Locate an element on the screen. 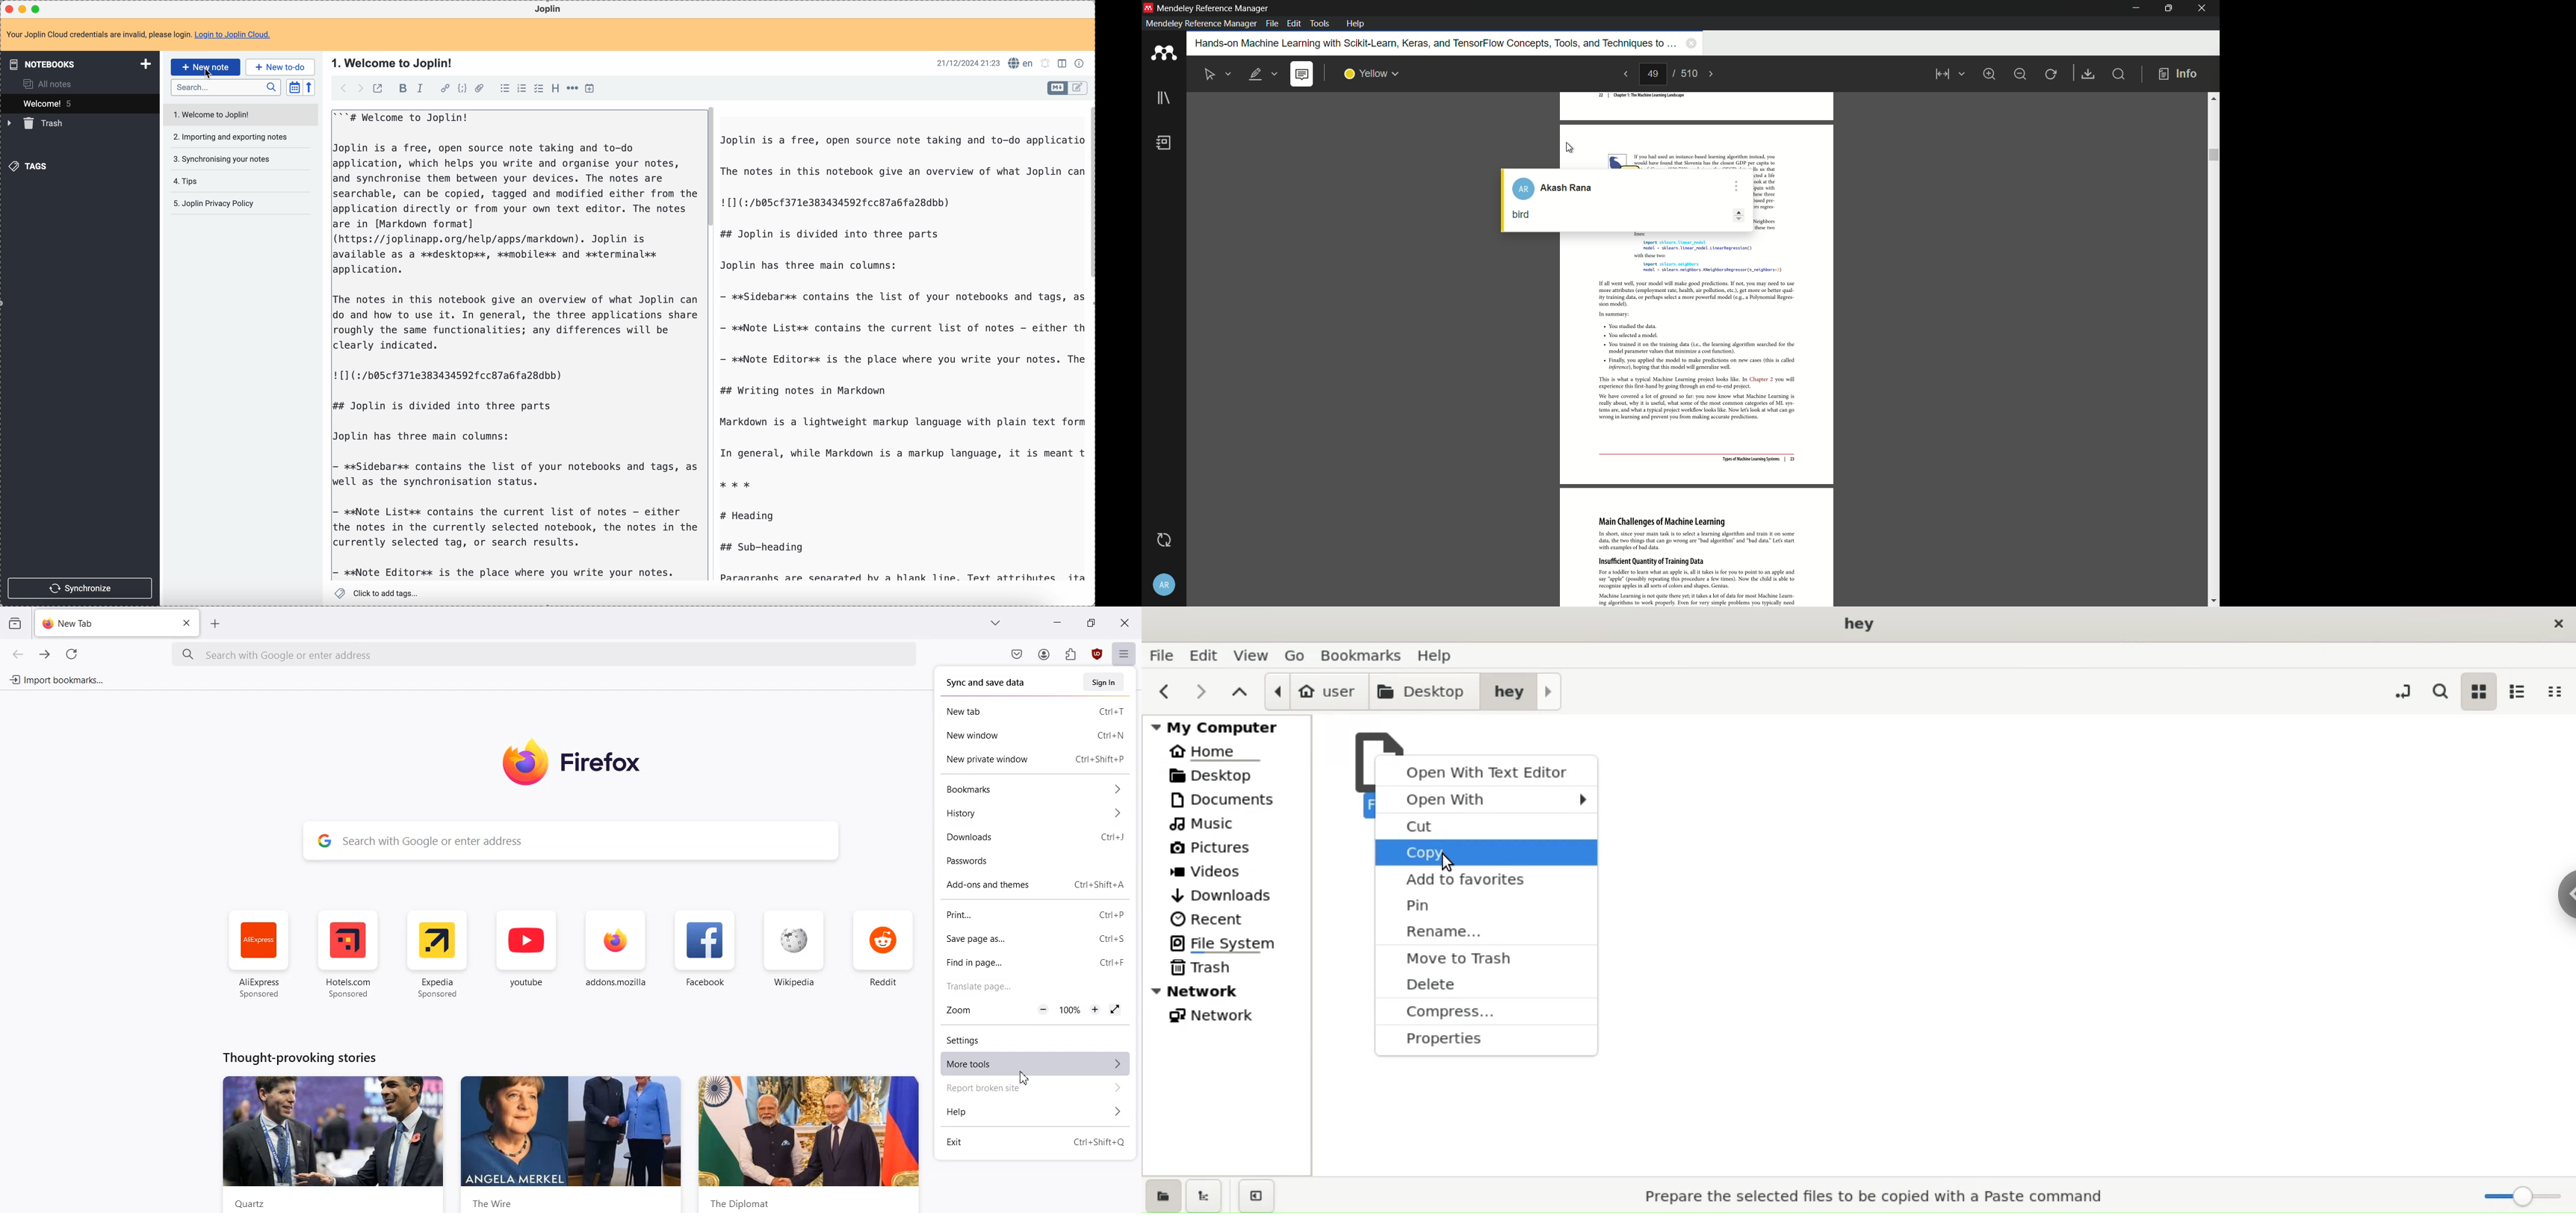 The image size is (2576, 1232). code is located at coordinates (464, 89).